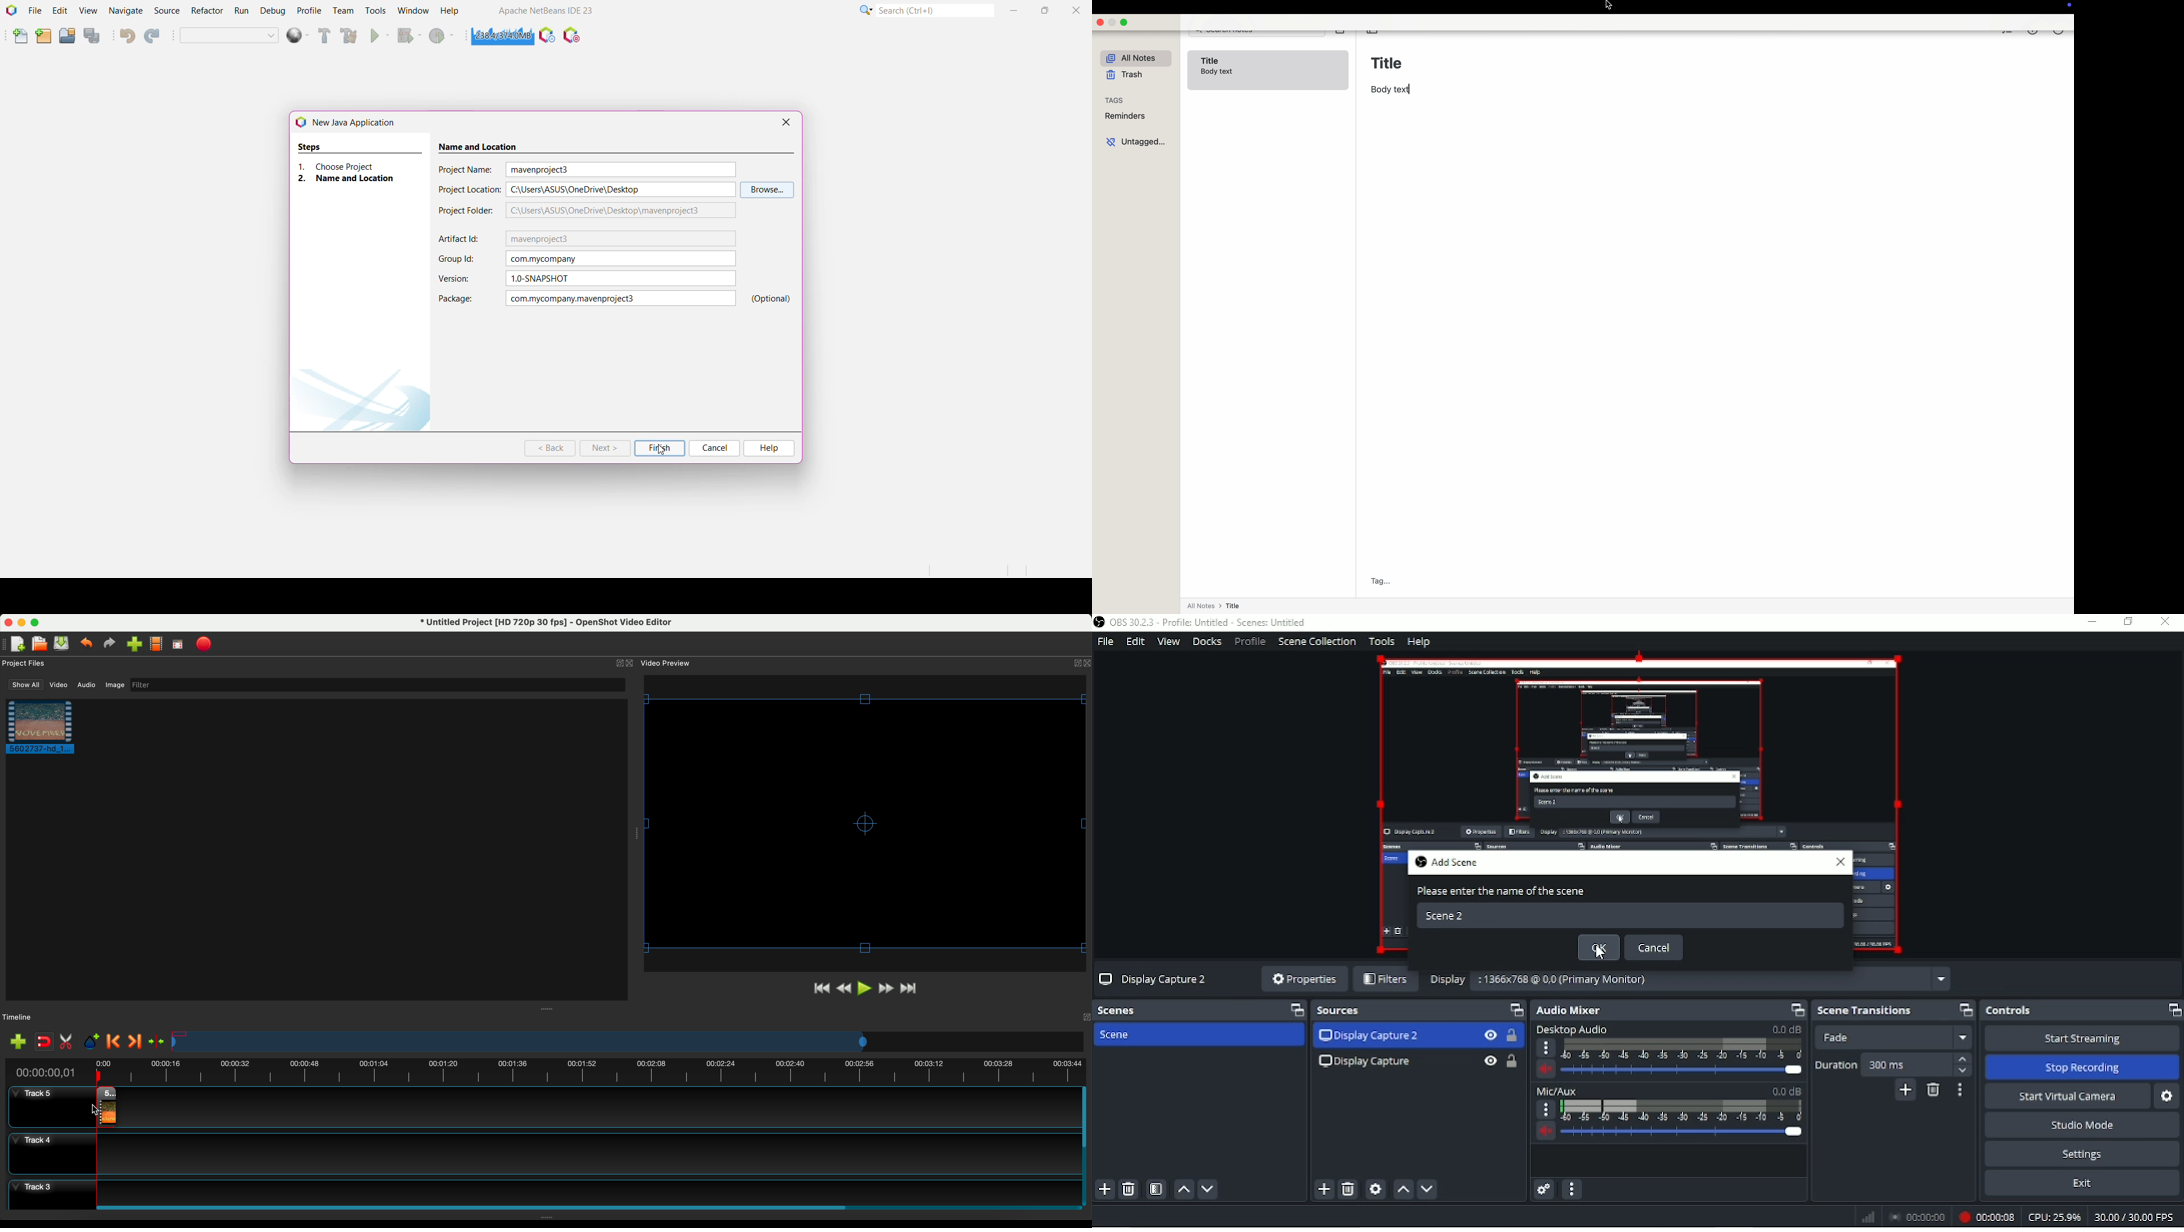 Image resolution: width=2184 pixels, height=1232 pixels. Describe the element at coordinates (1546, 1109) in the screenshot. I see `More options` at that location.